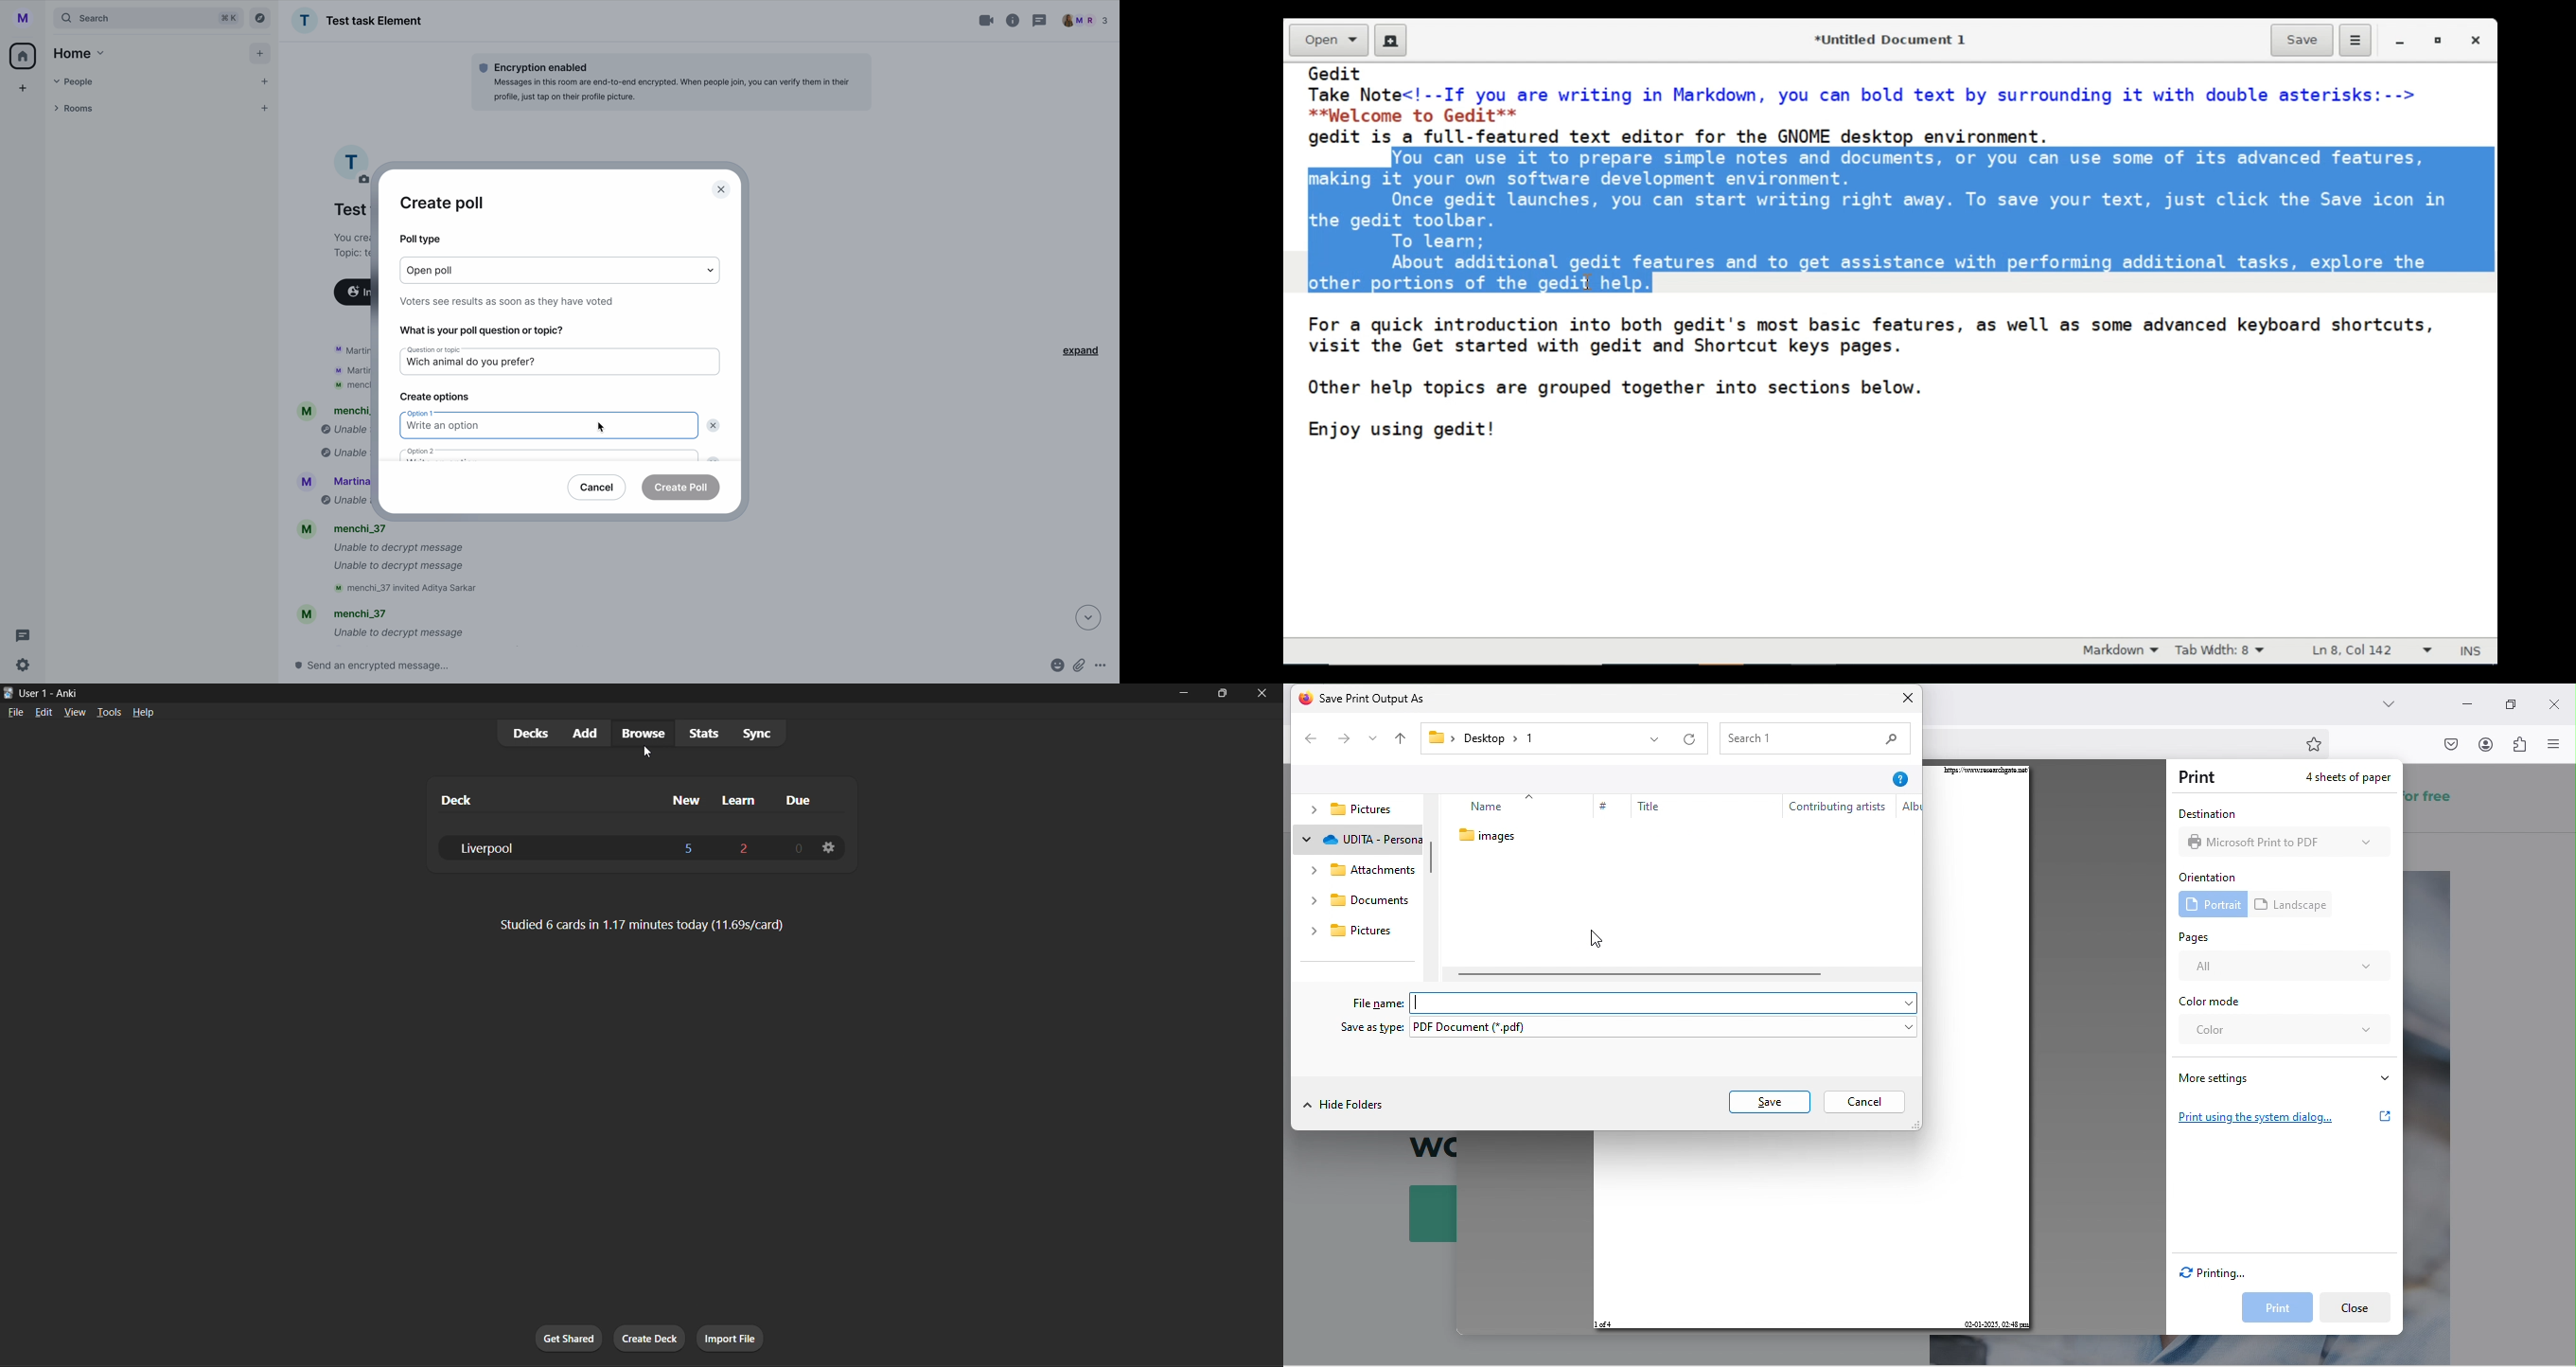 This screenshot has width=2576, height=1372. Describe the element at coordinates (76, 711) in the screenshot. I see `view` at that location.